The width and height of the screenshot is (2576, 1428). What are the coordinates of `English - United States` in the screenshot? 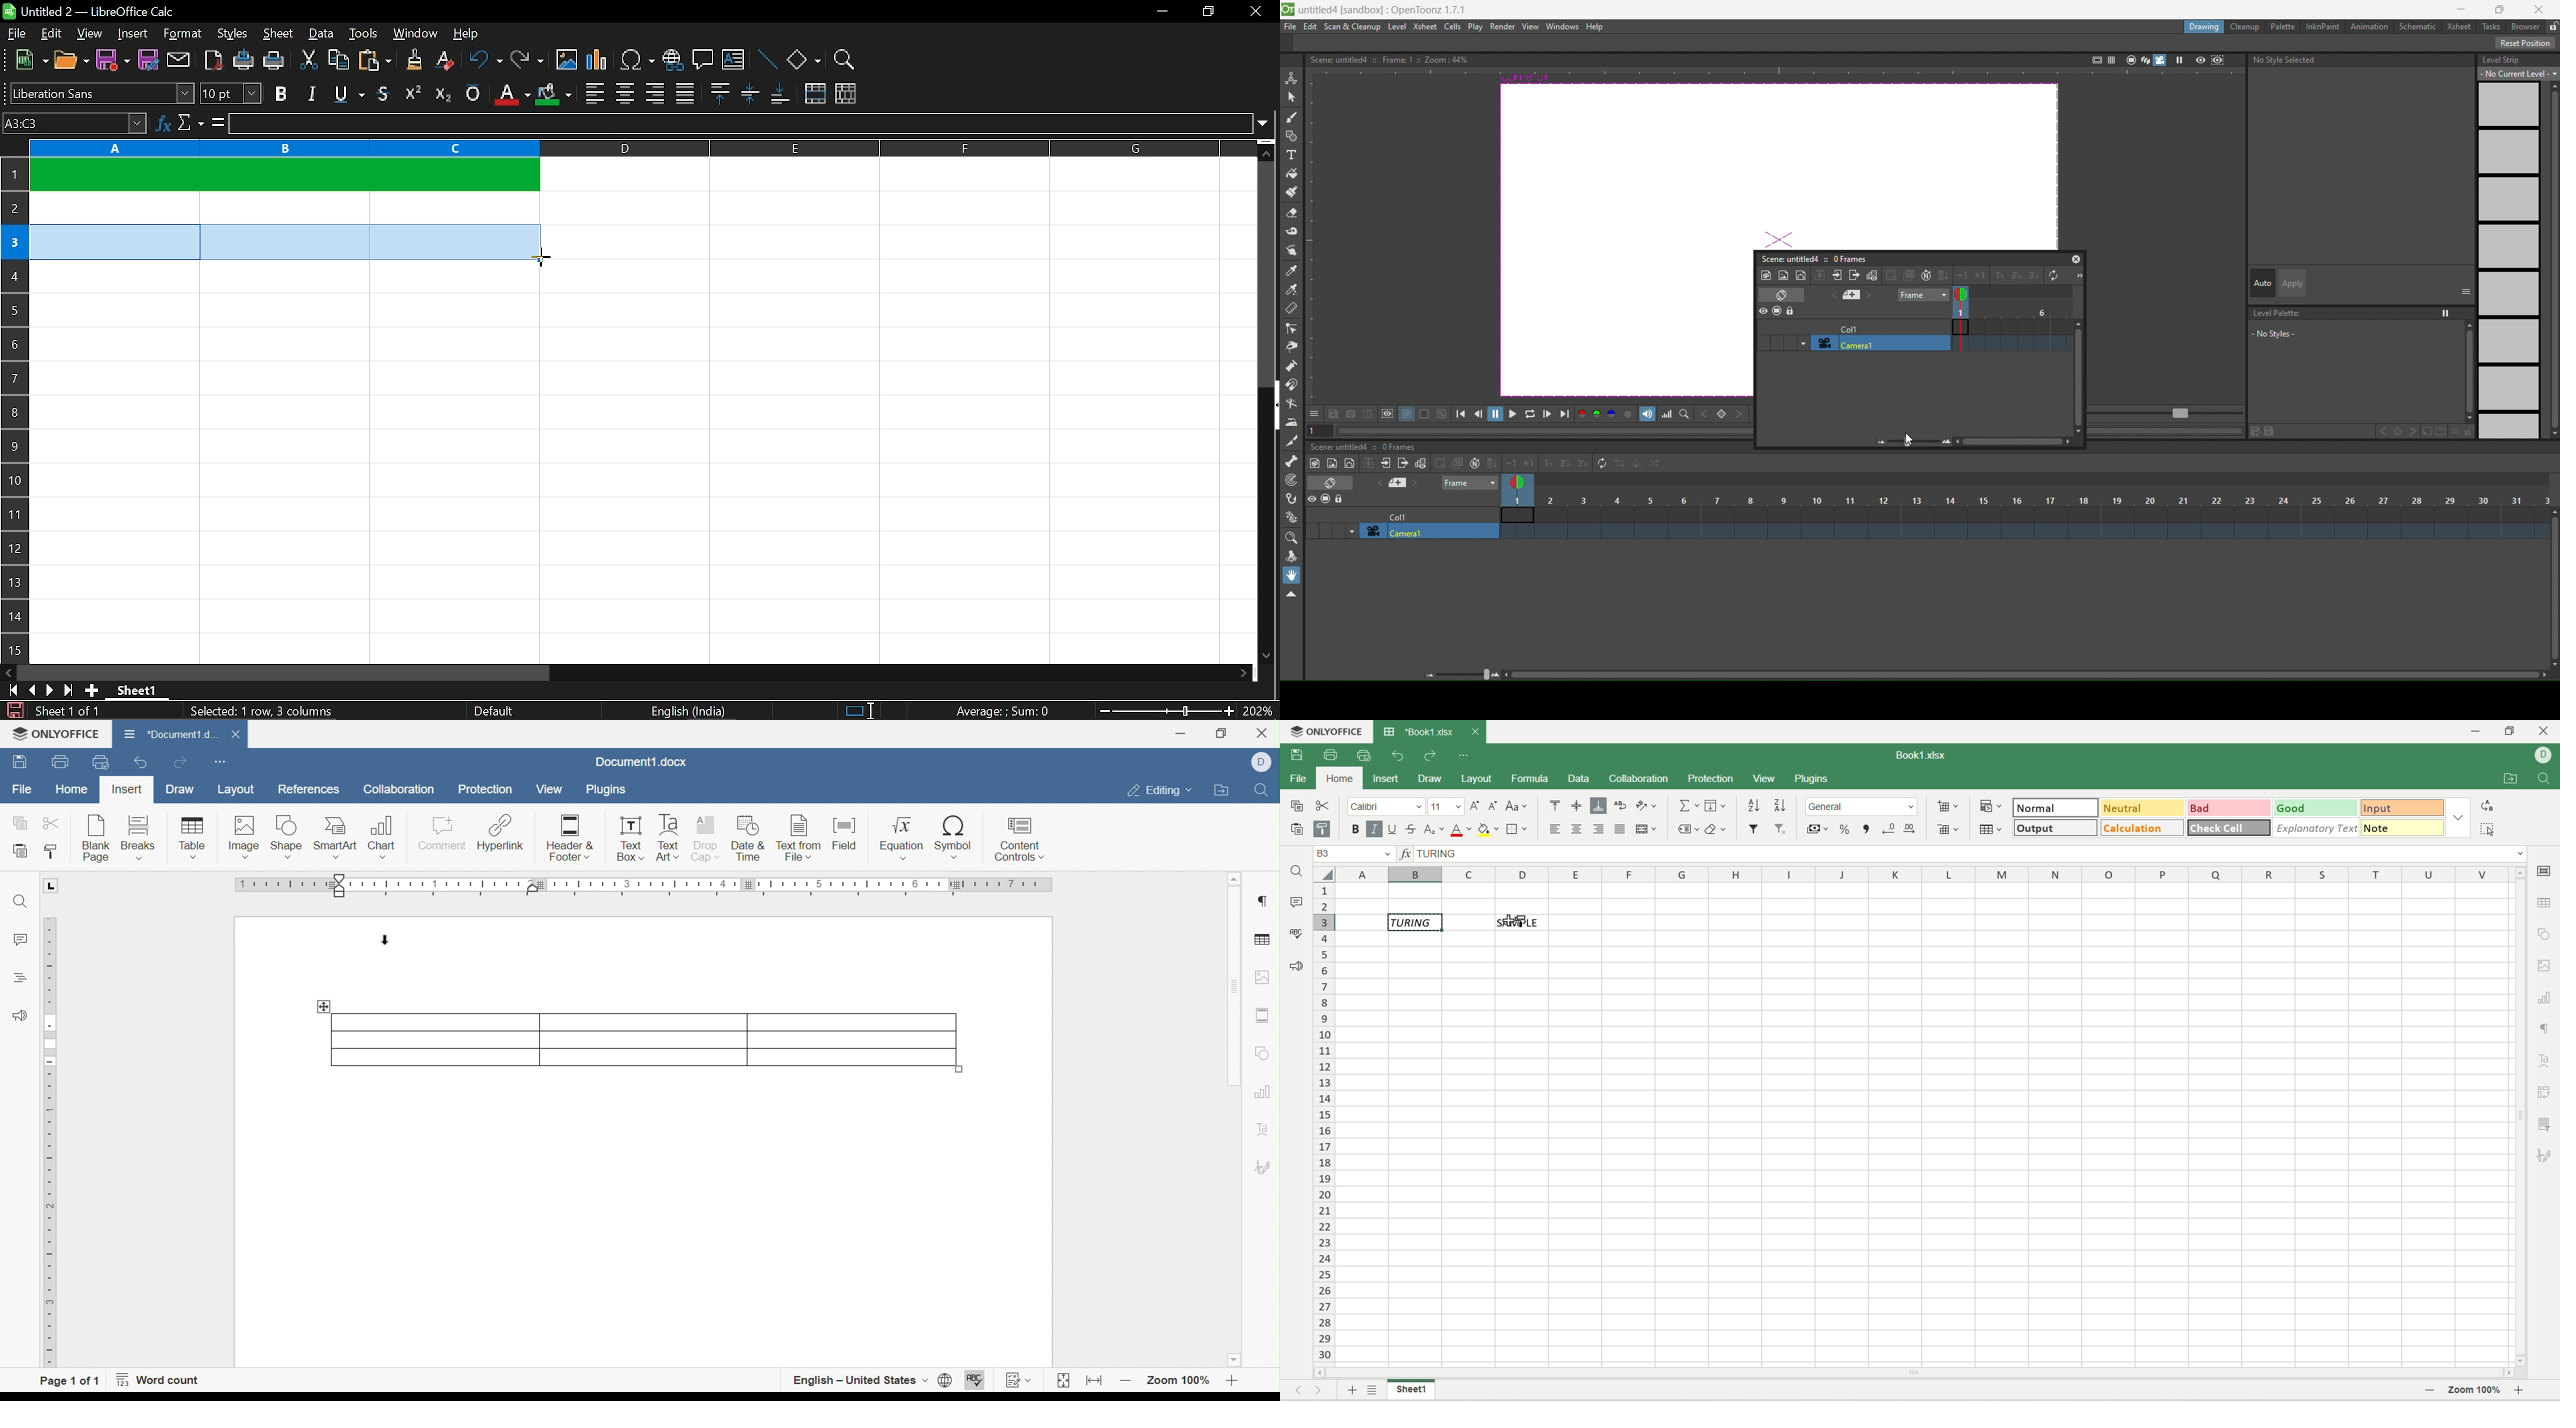 It's located at (860, 1379).